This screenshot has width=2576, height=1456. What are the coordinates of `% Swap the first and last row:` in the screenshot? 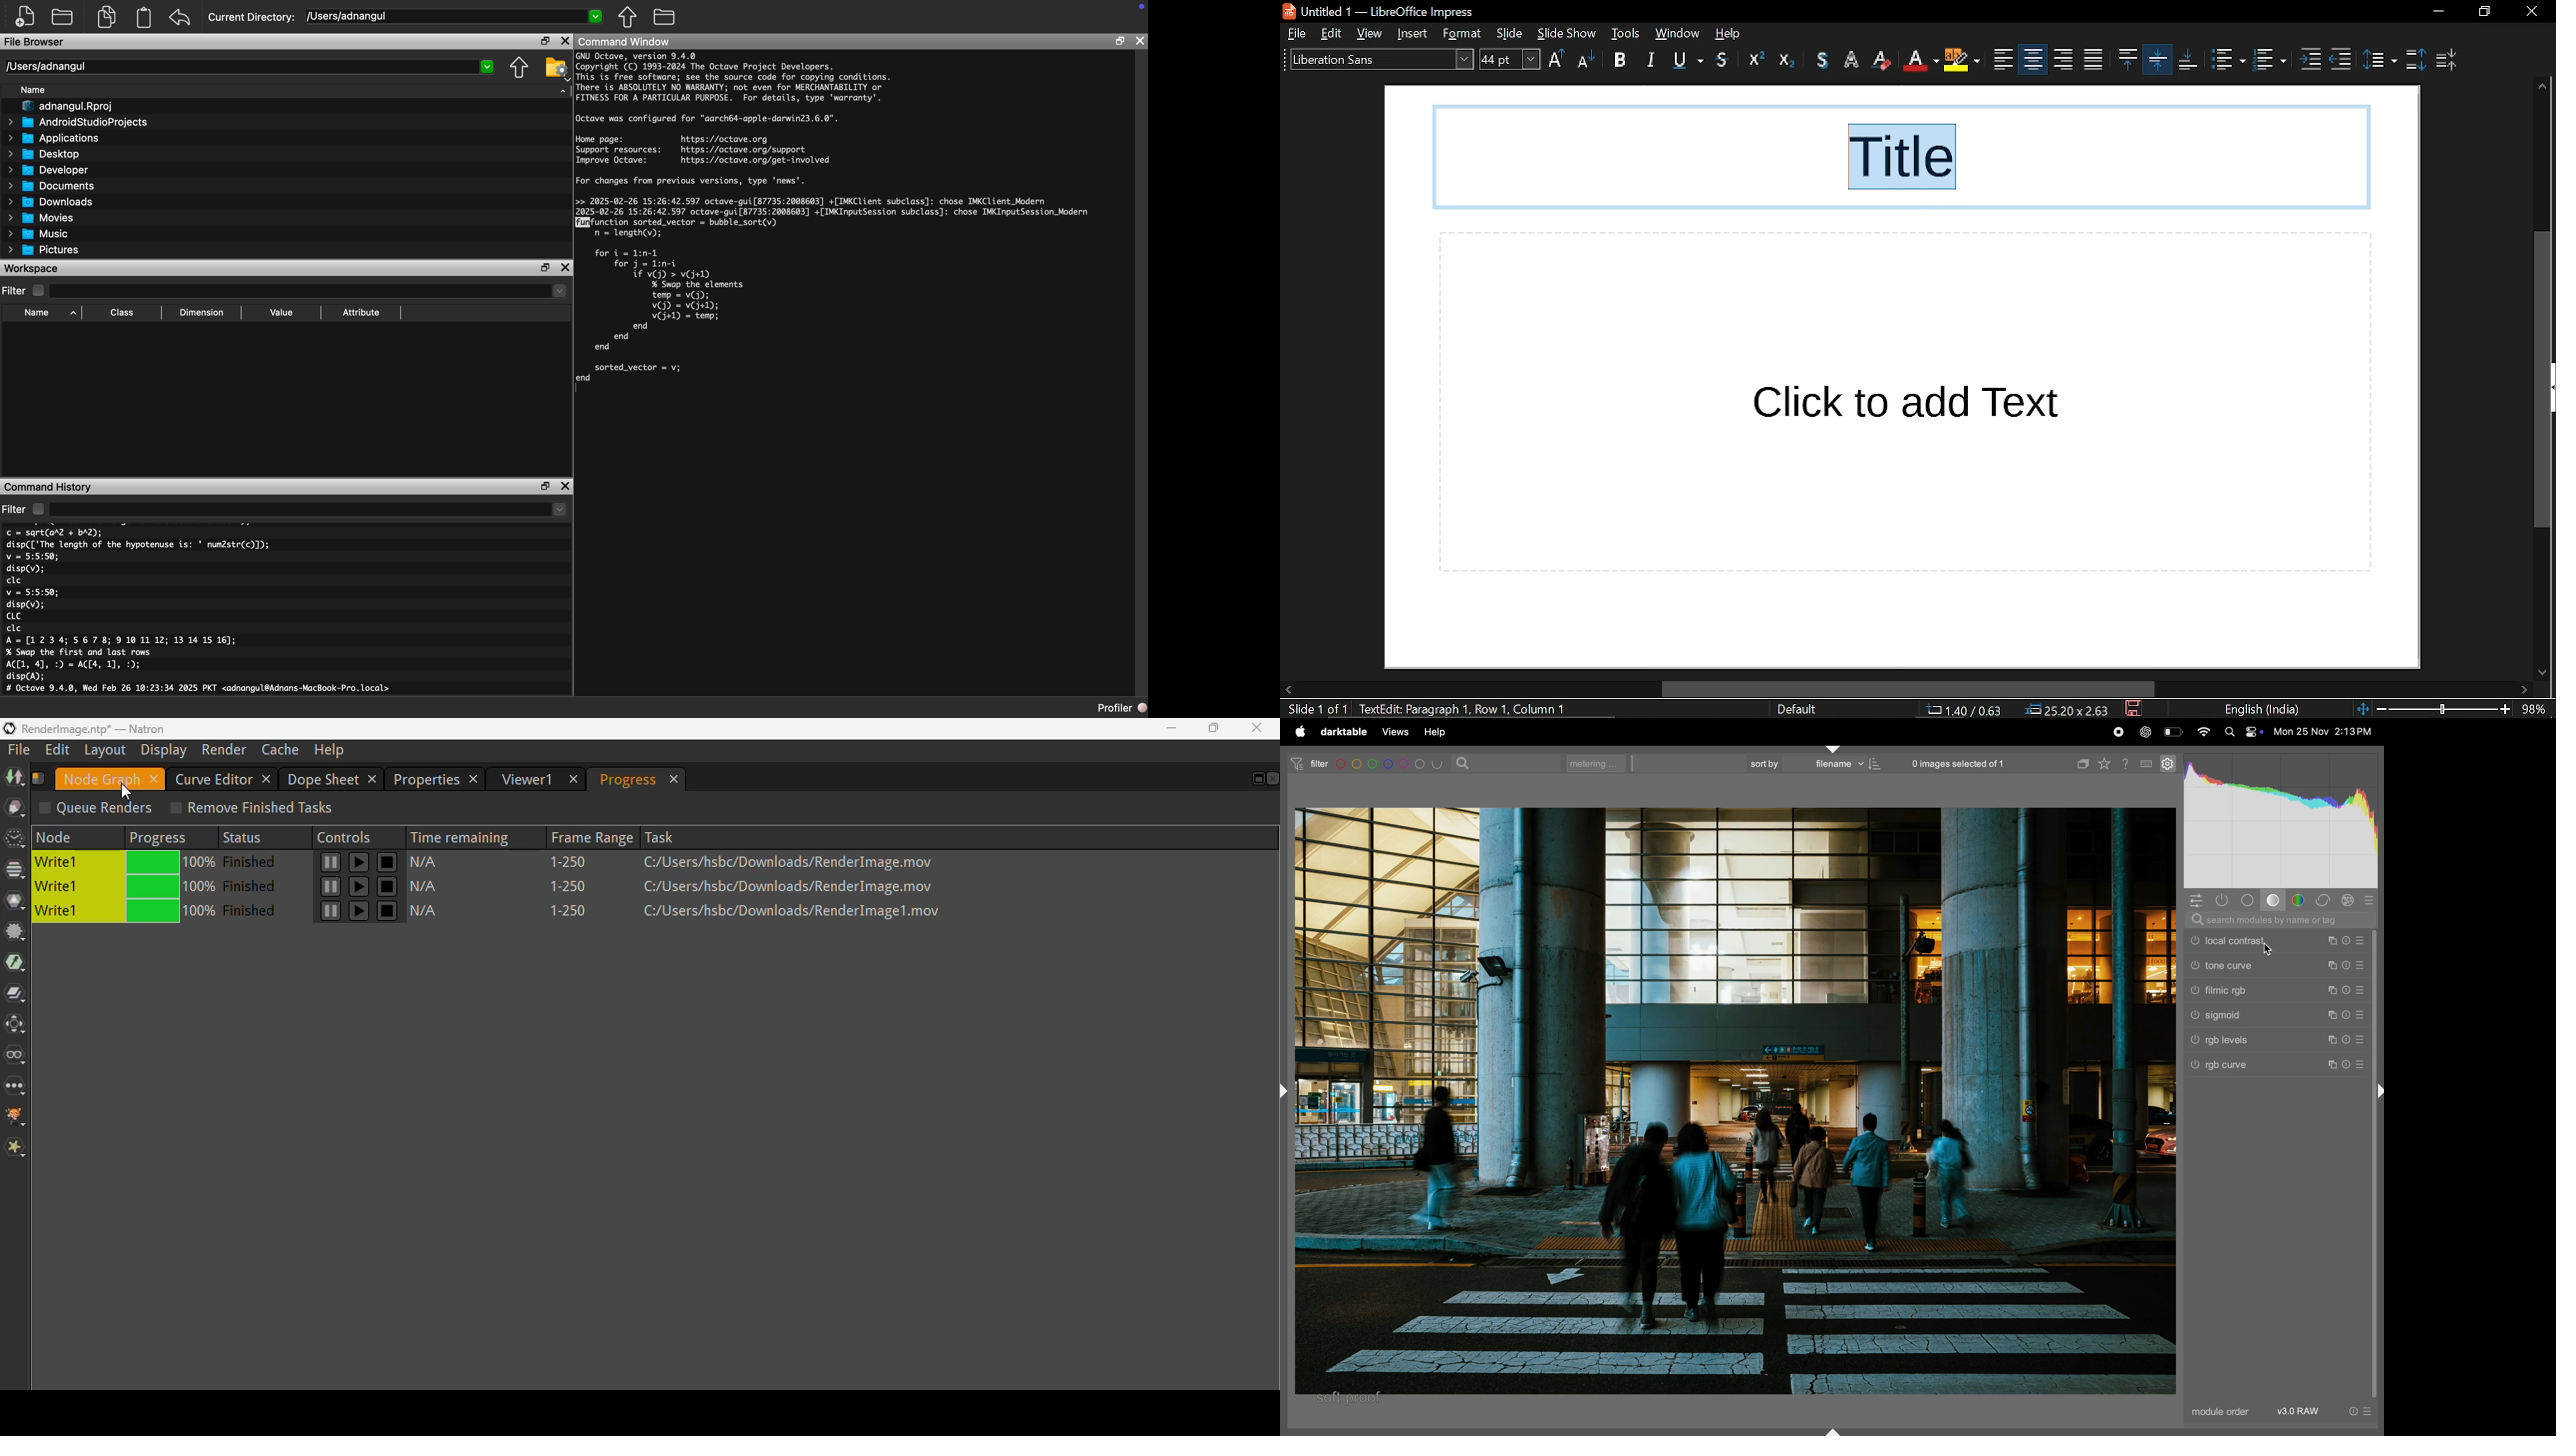 It's located at (79, 653).